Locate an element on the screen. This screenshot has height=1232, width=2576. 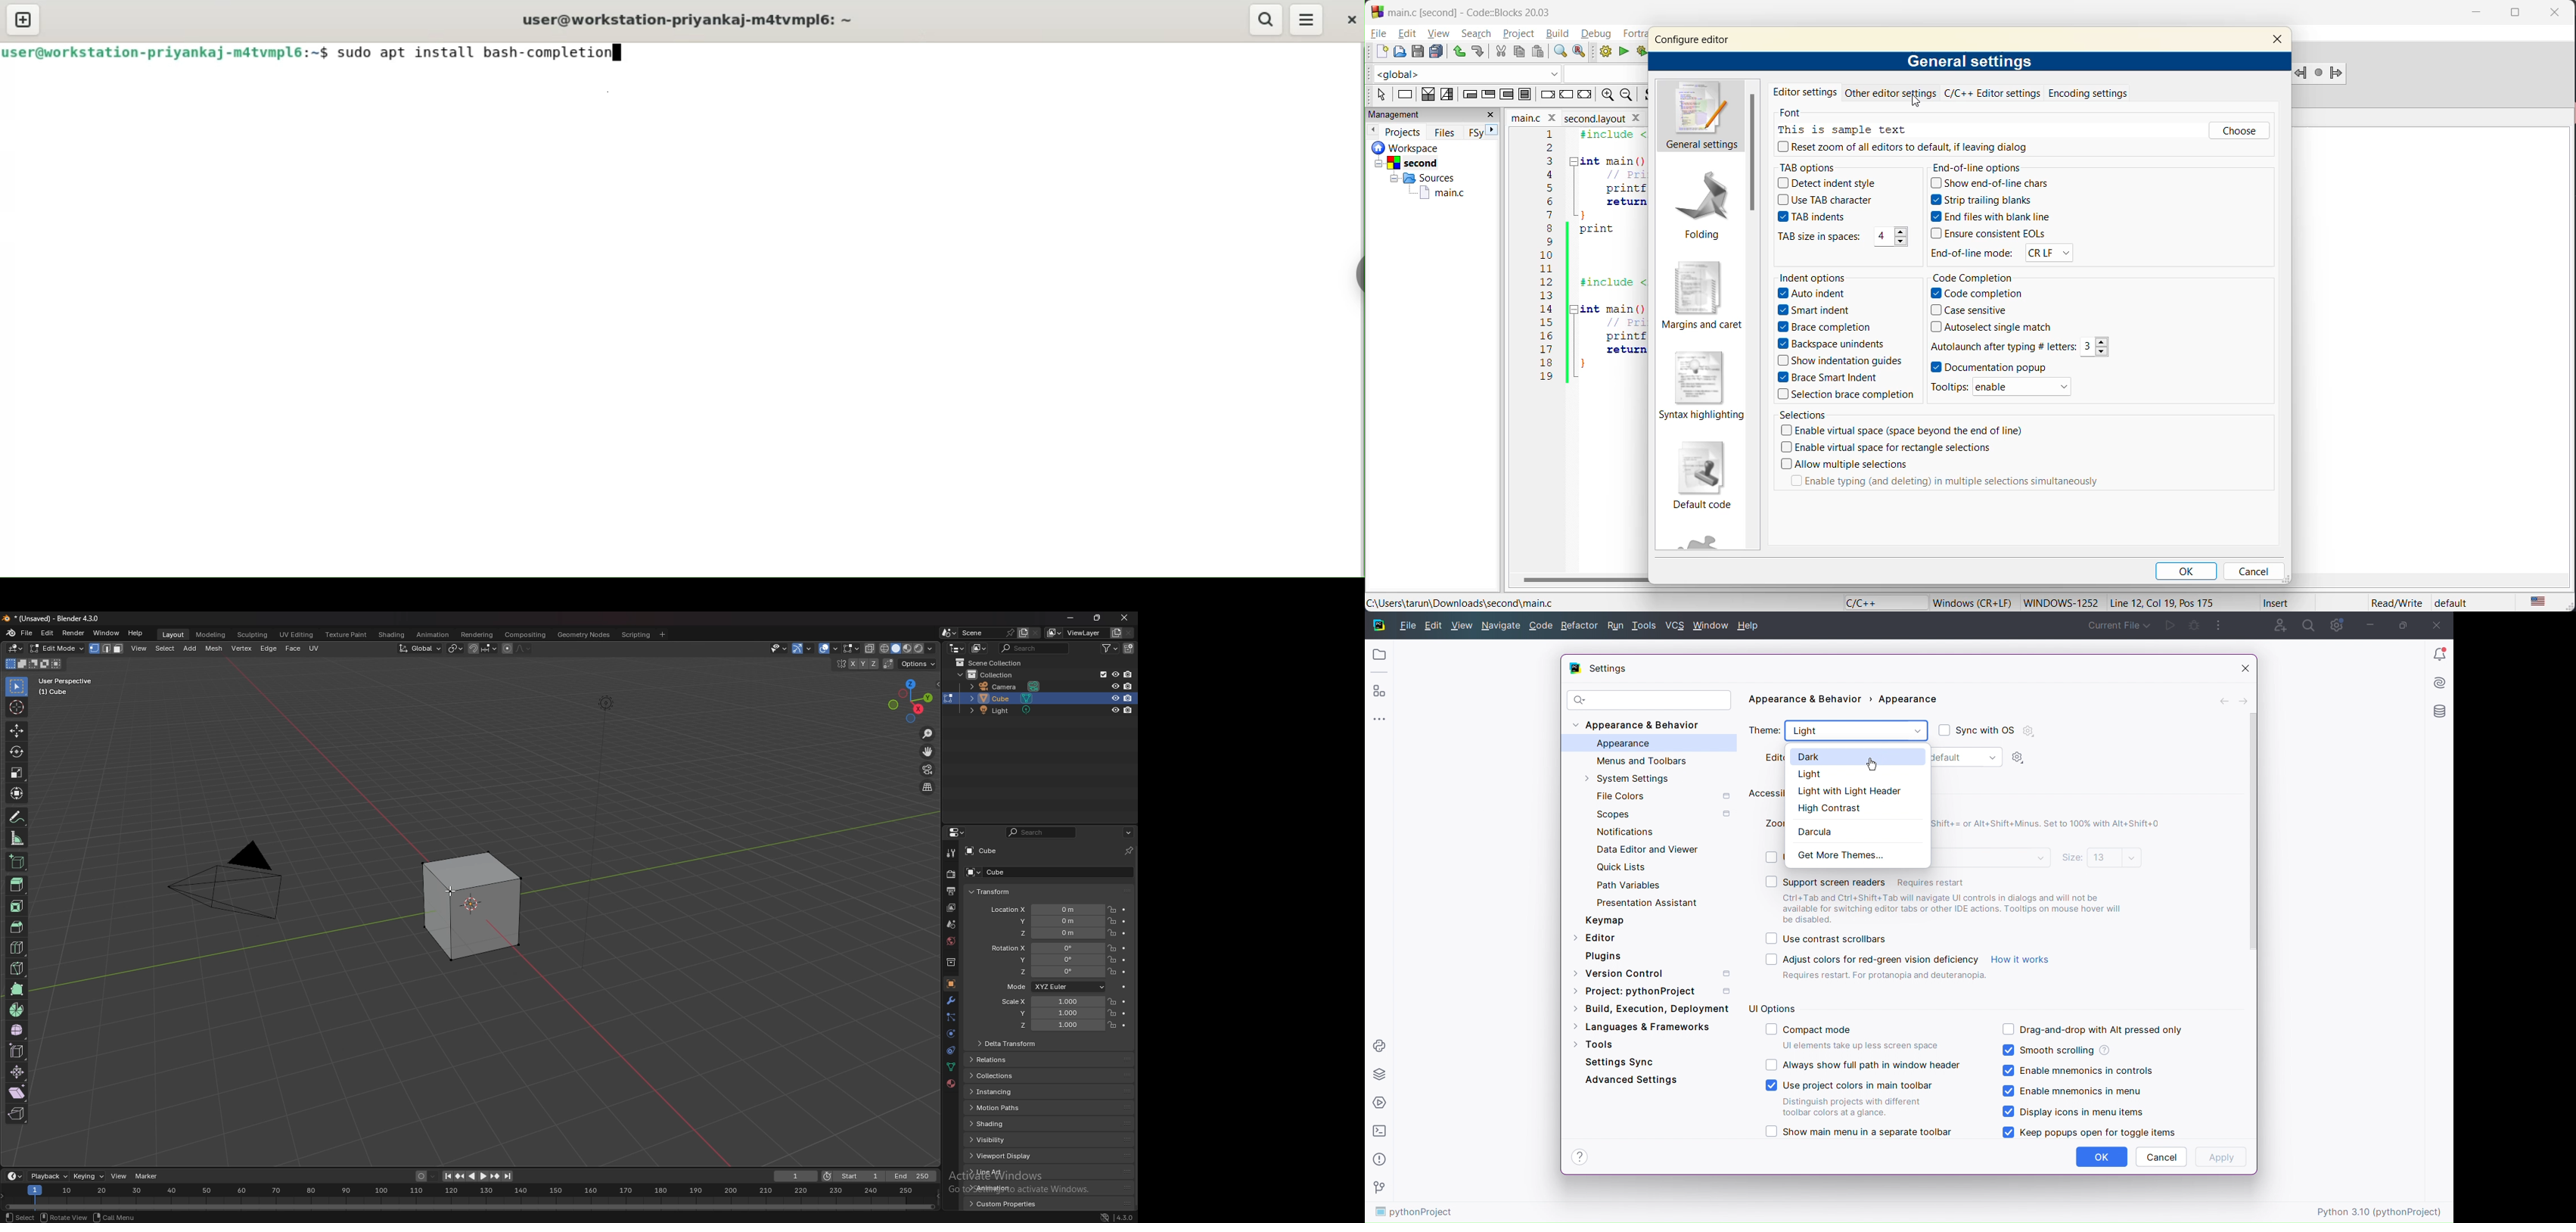
horizontal scroll bar is located at coordinates (1580, 580).